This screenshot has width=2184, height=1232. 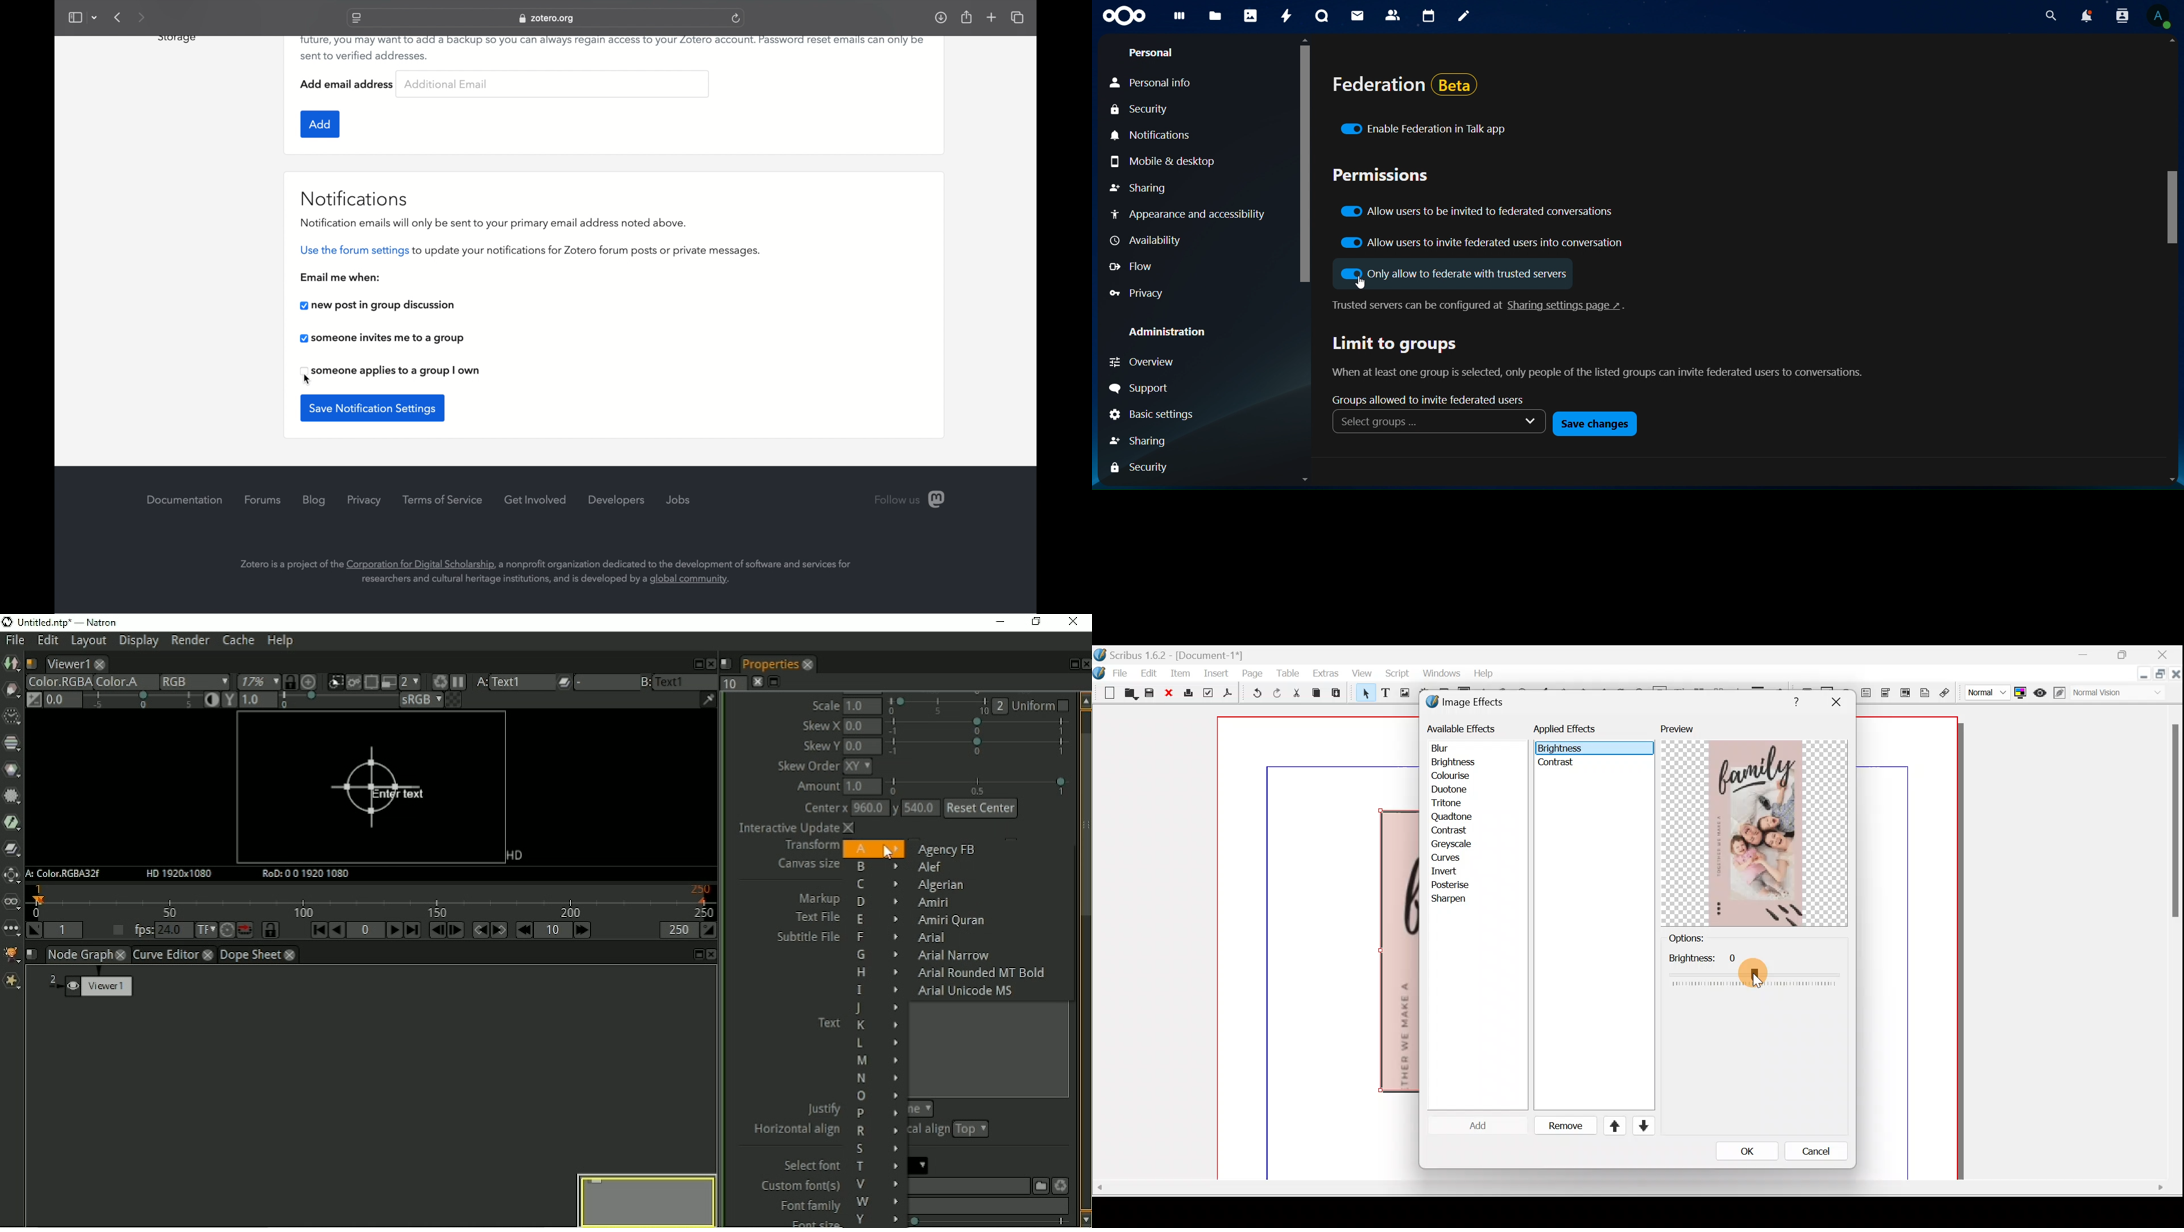 I want to click on Greyscale, so click(x=1455, y=844).